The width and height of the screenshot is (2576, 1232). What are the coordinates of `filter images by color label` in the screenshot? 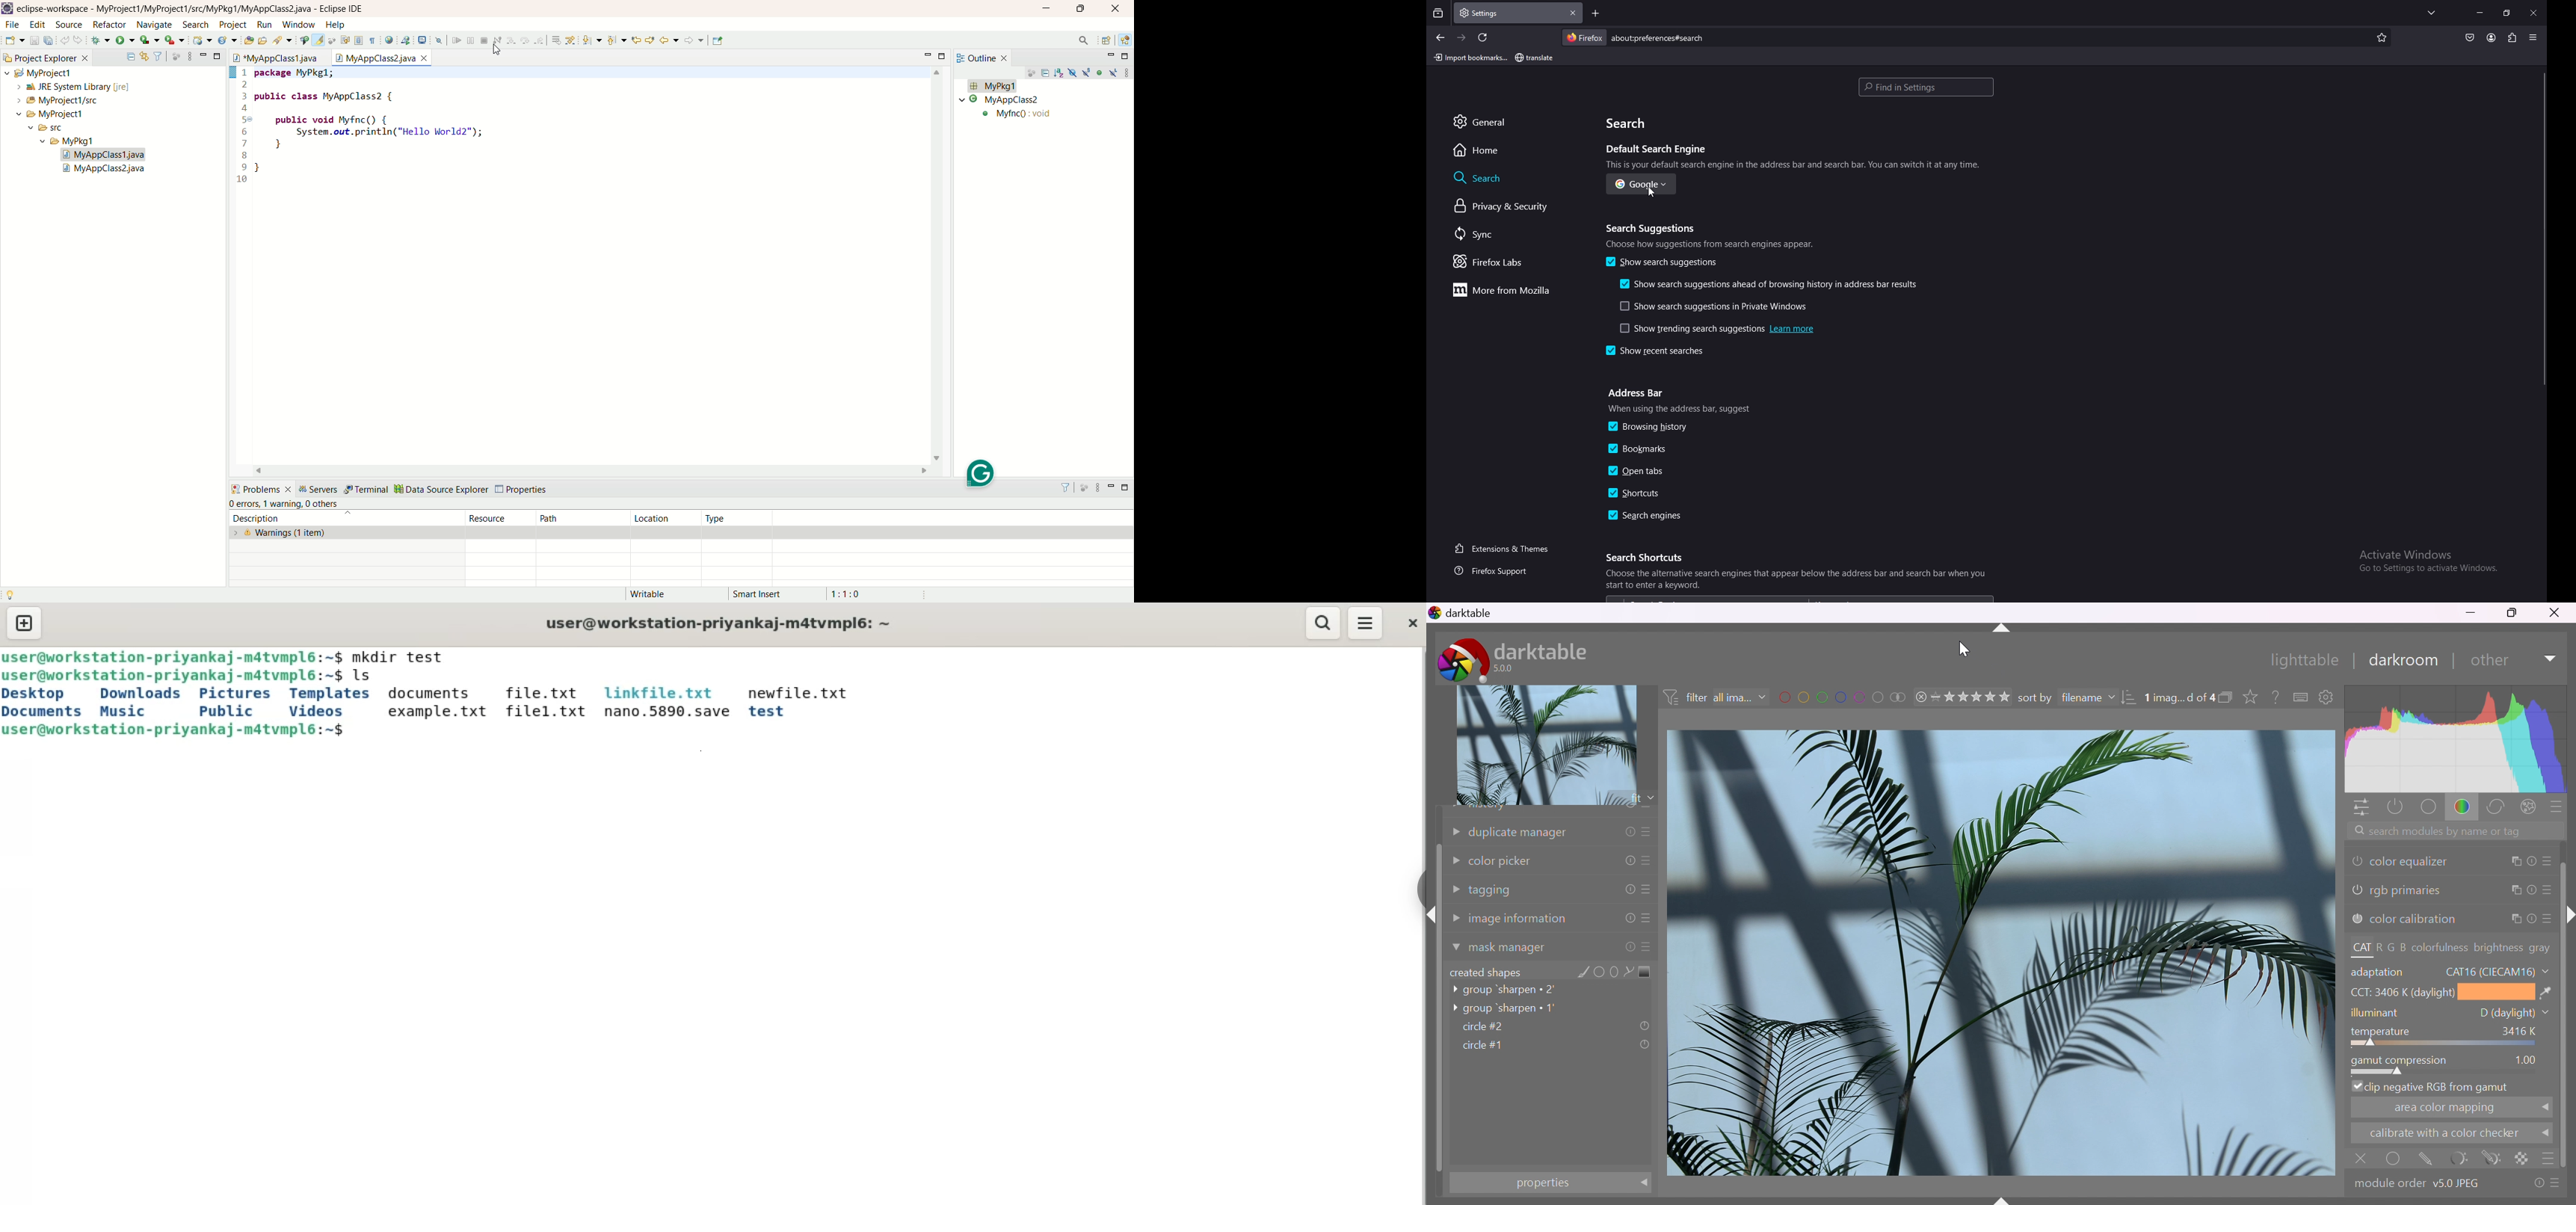 It's located at (1842, 698).